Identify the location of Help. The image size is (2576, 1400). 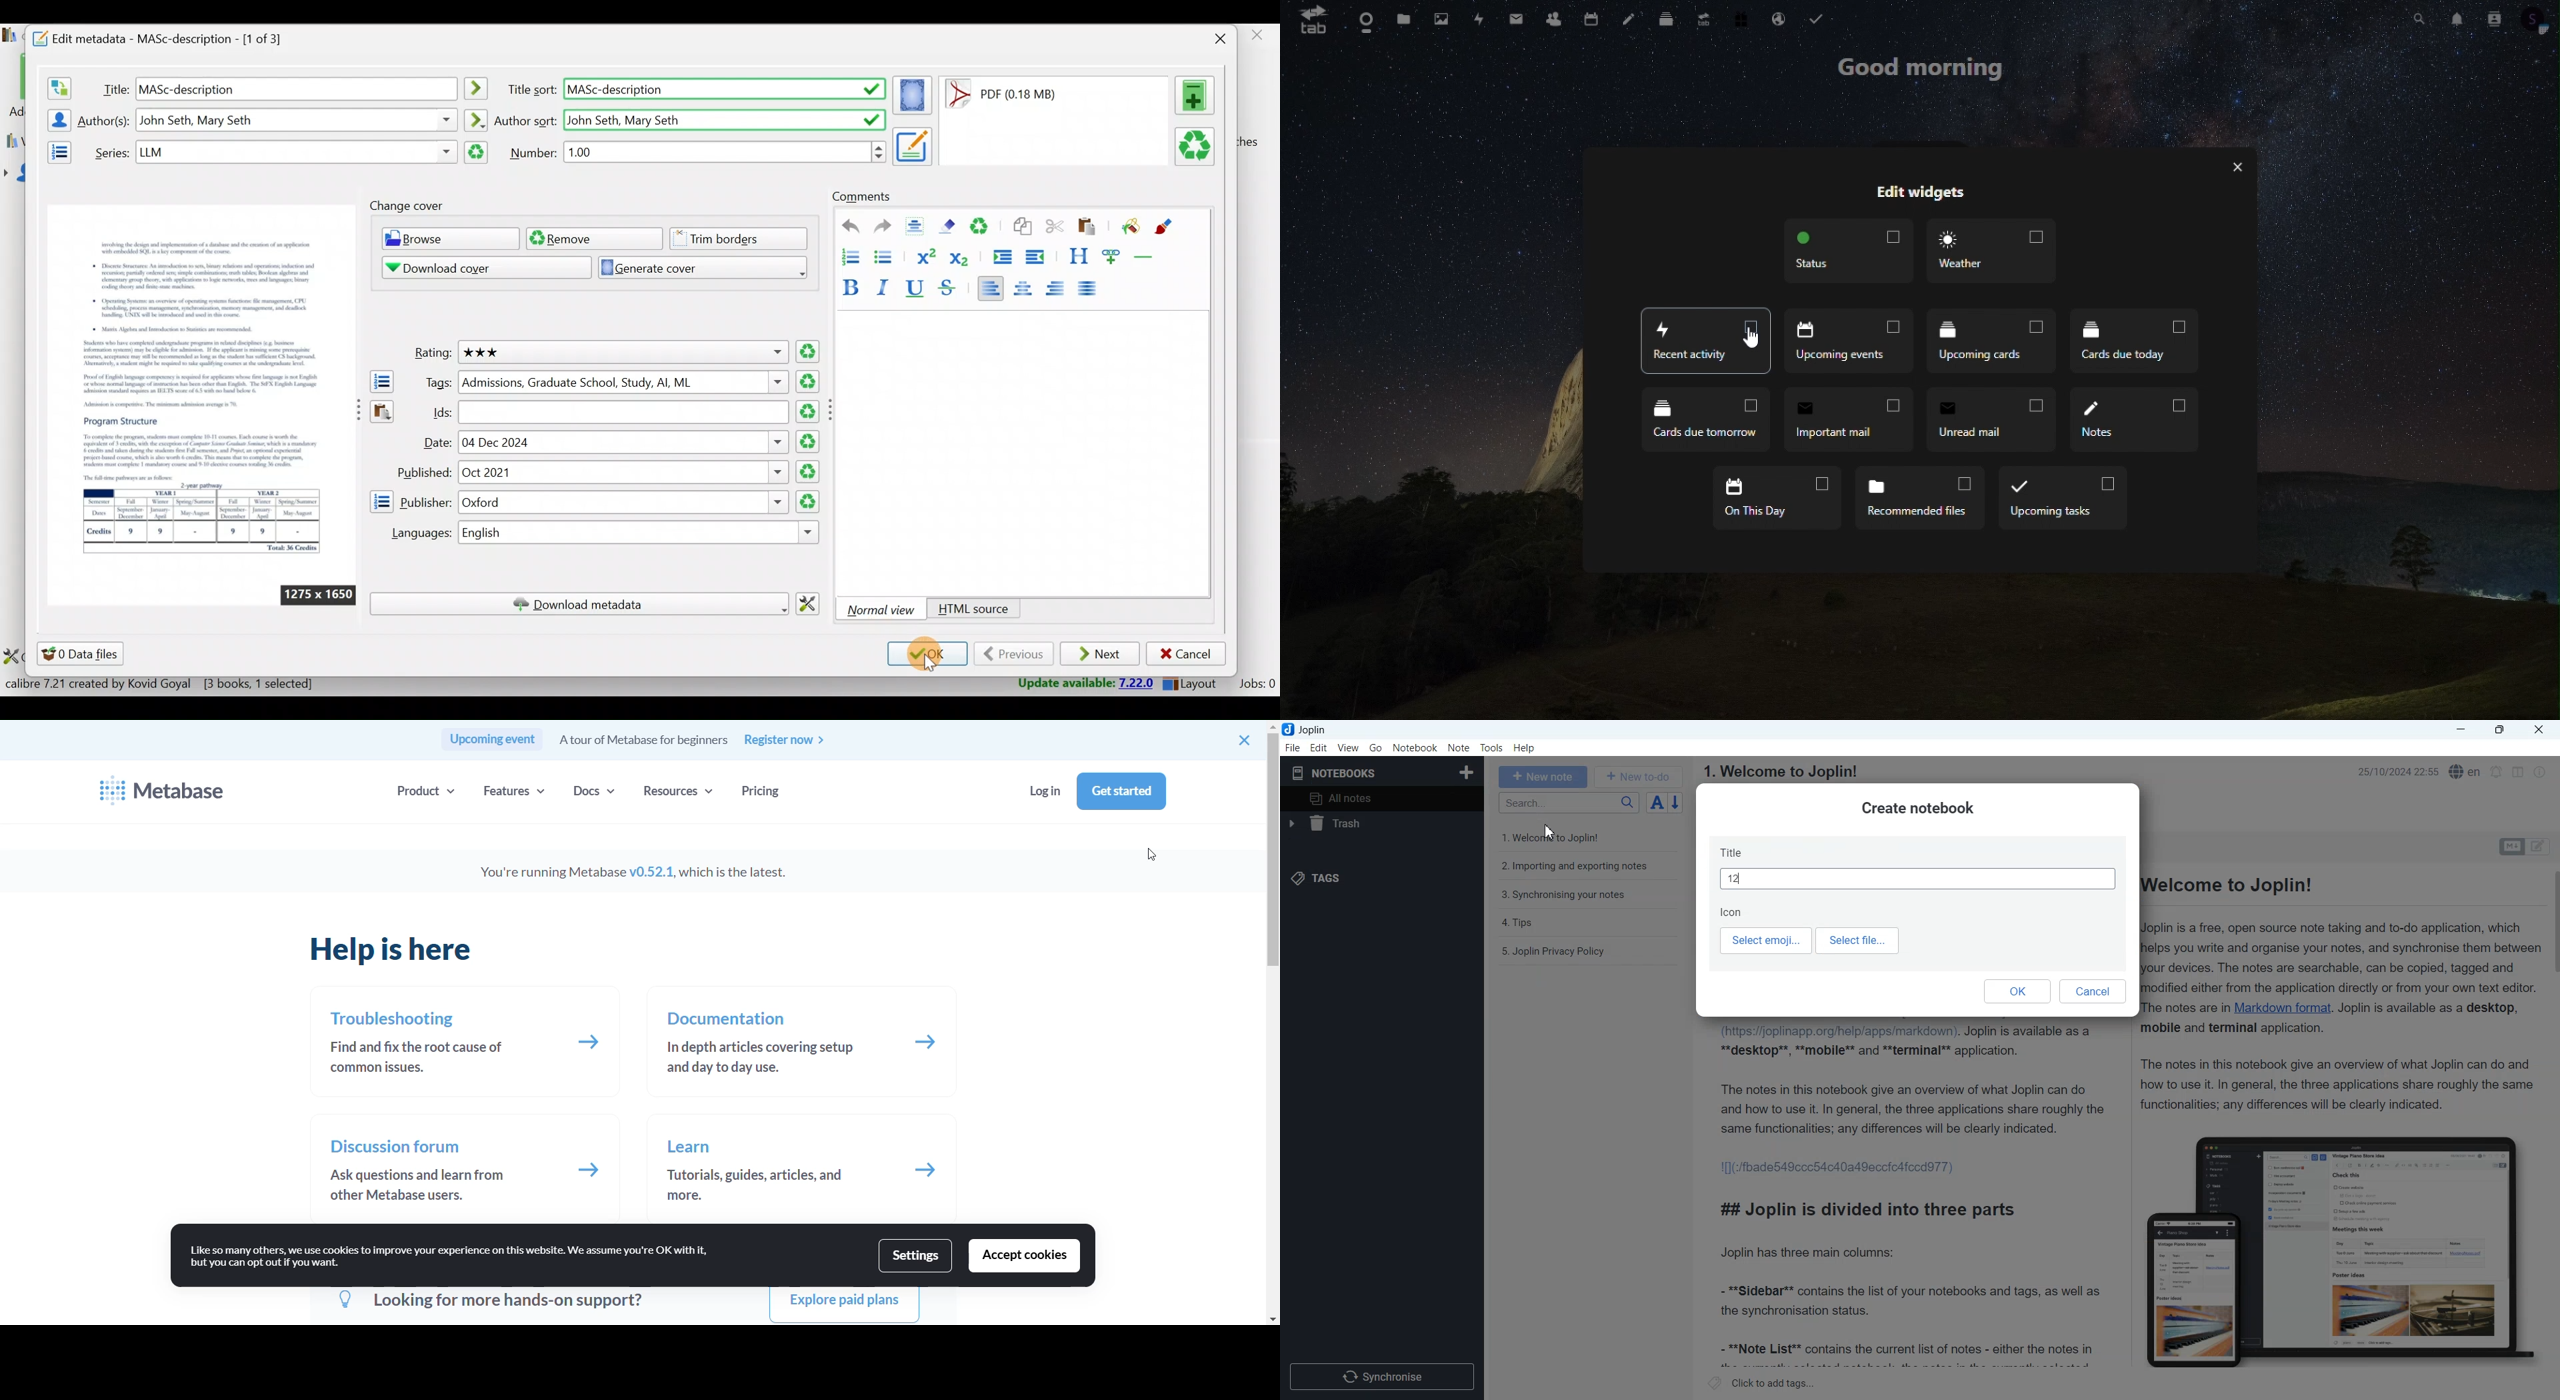
(1525, 749).